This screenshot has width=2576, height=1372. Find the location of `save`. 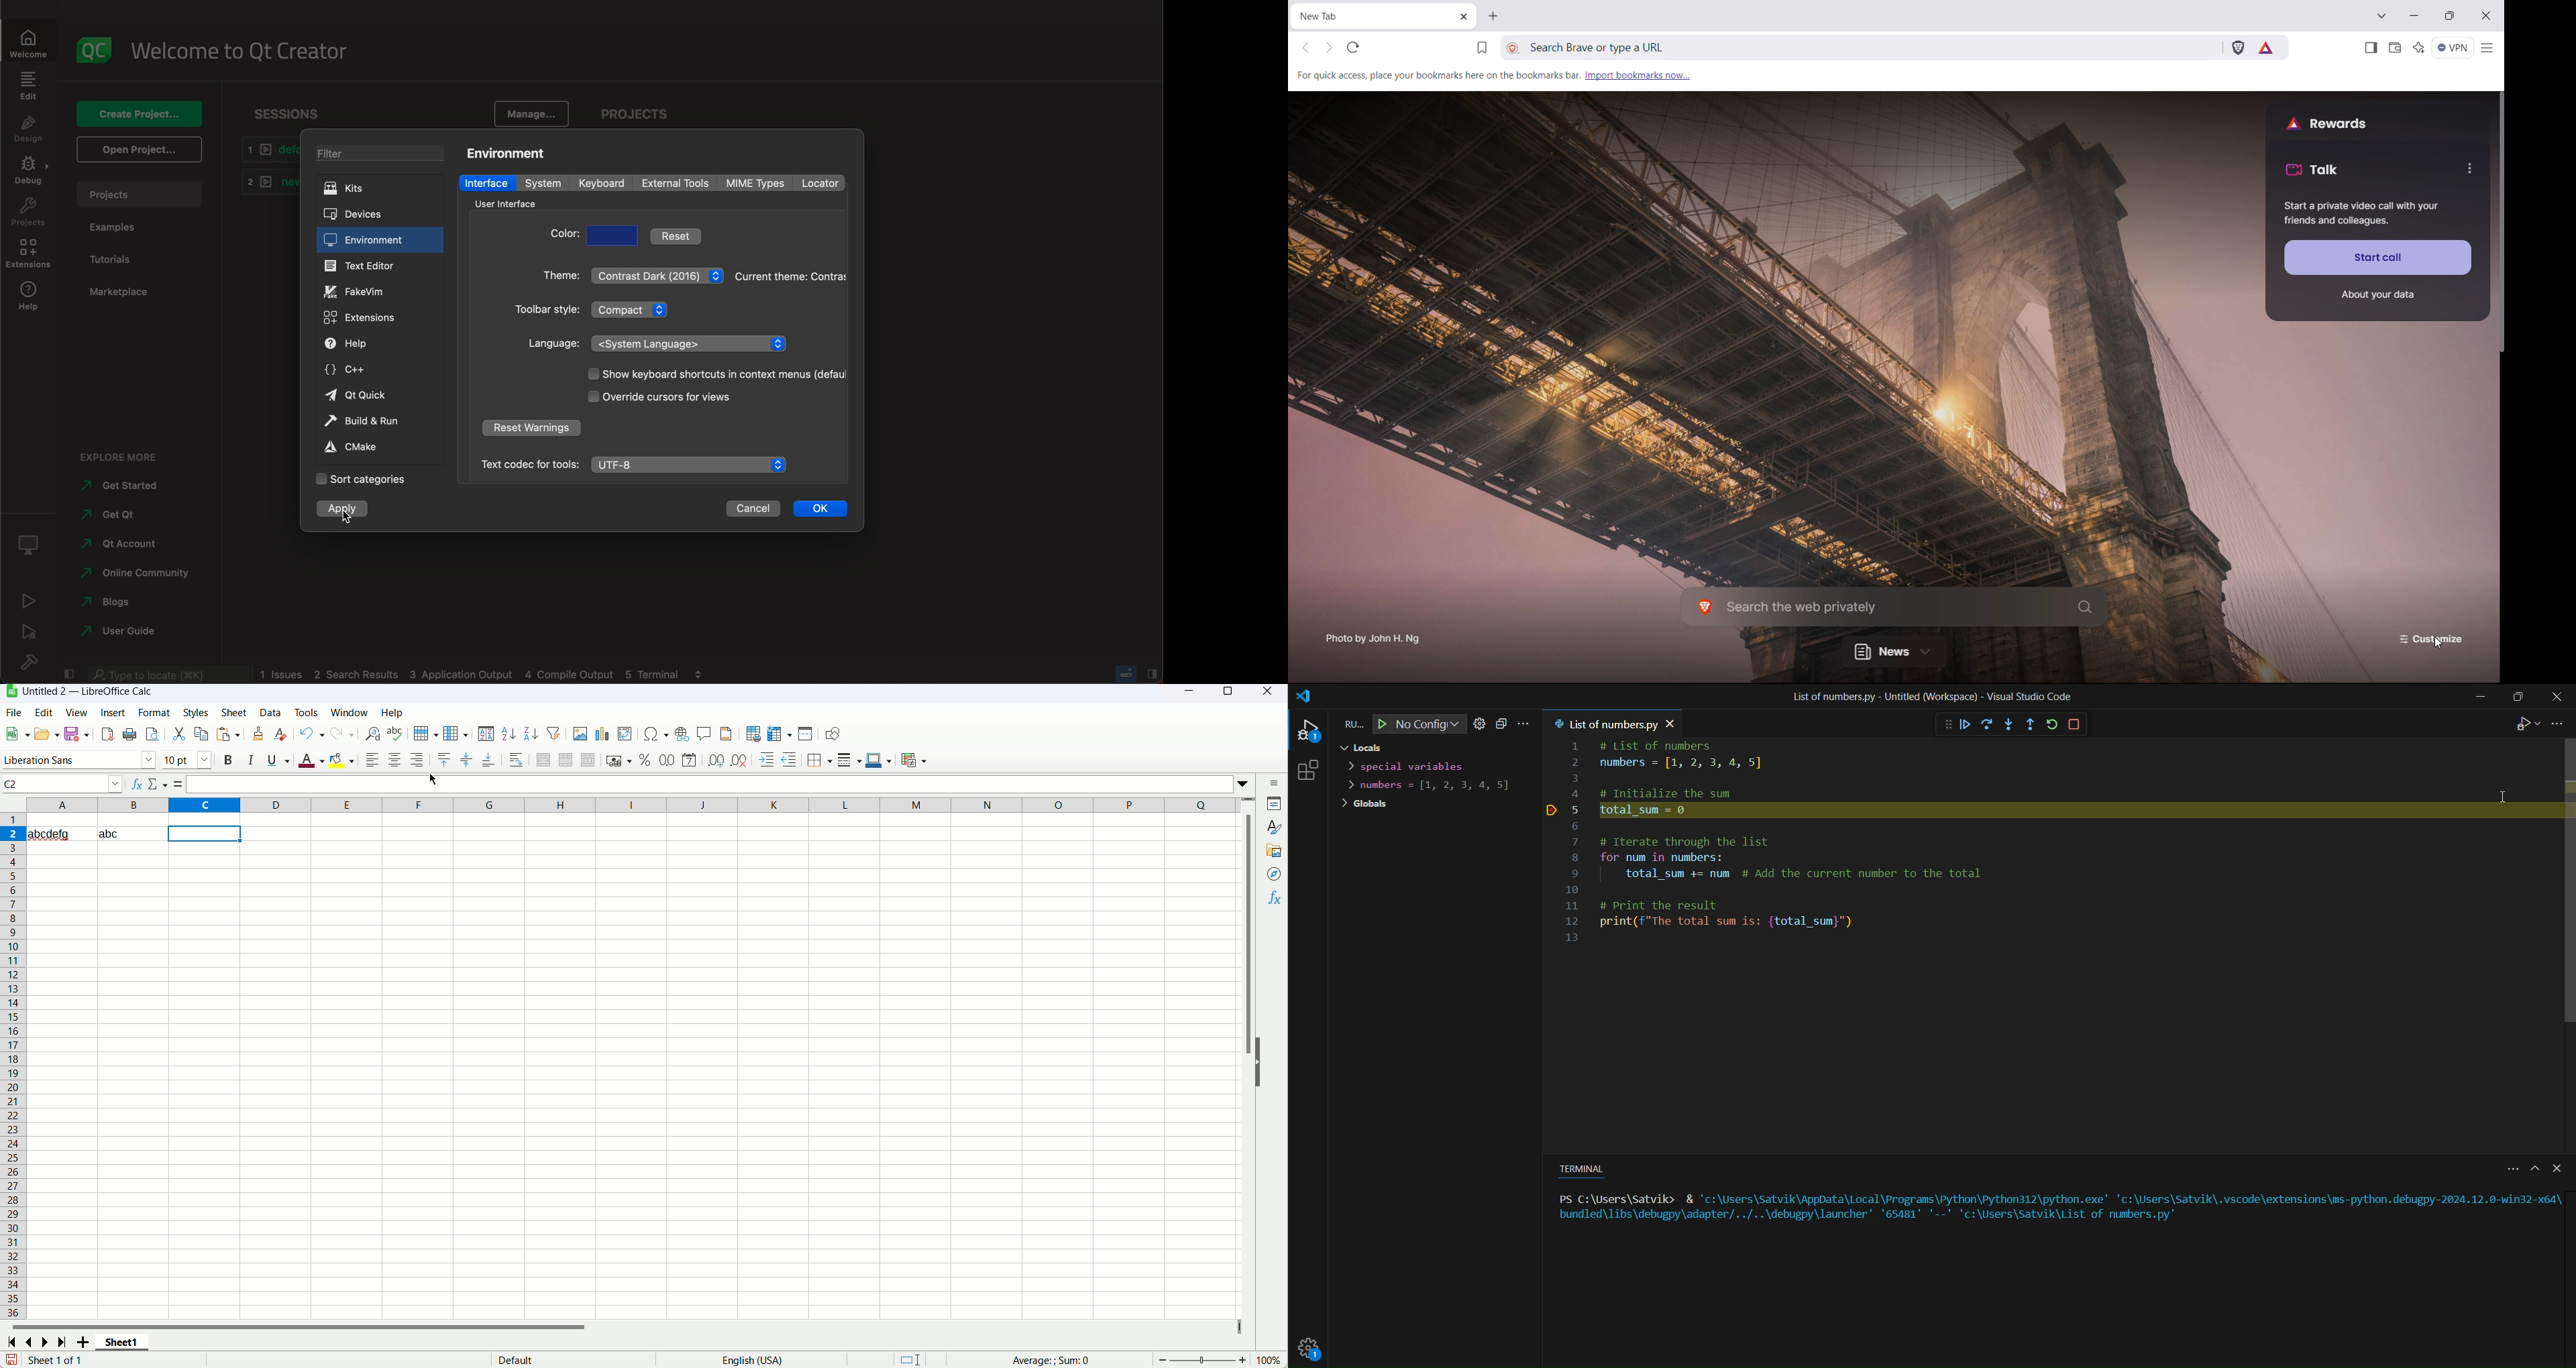

save is located at coordinates (11, 1359).